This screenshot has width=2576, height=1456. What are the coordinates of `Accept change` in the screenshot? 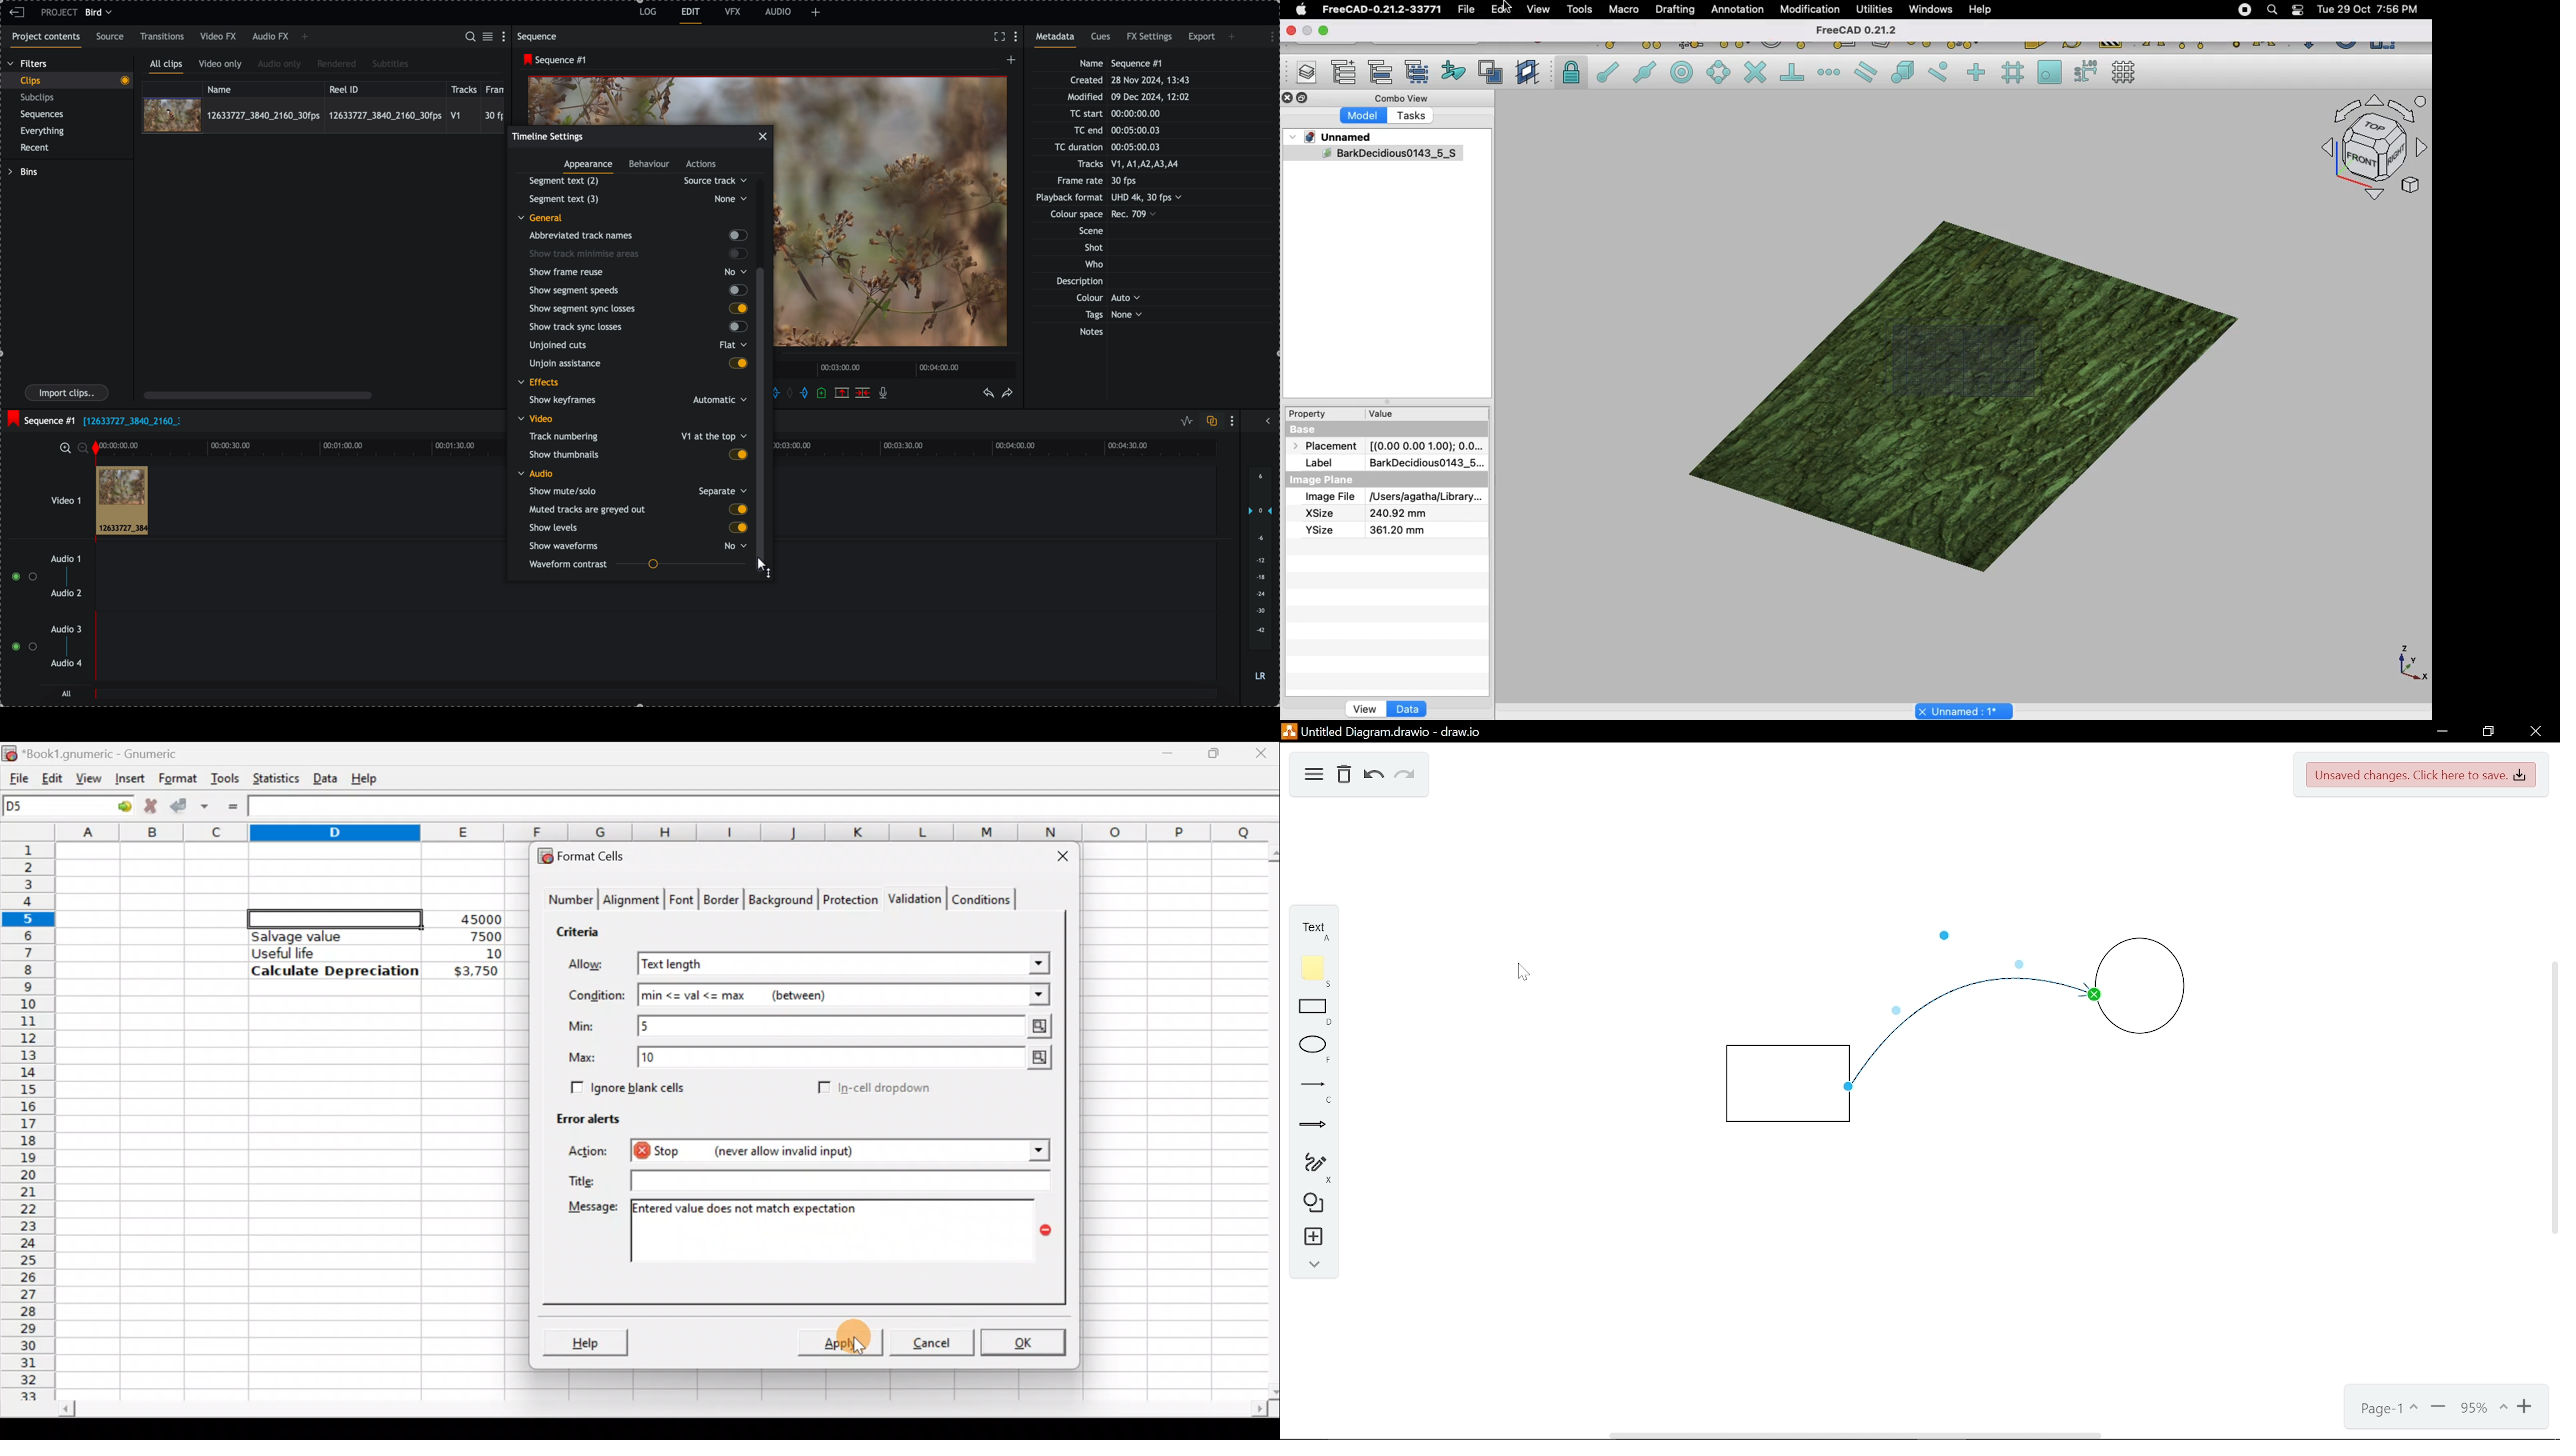 It's located at (189, 804).